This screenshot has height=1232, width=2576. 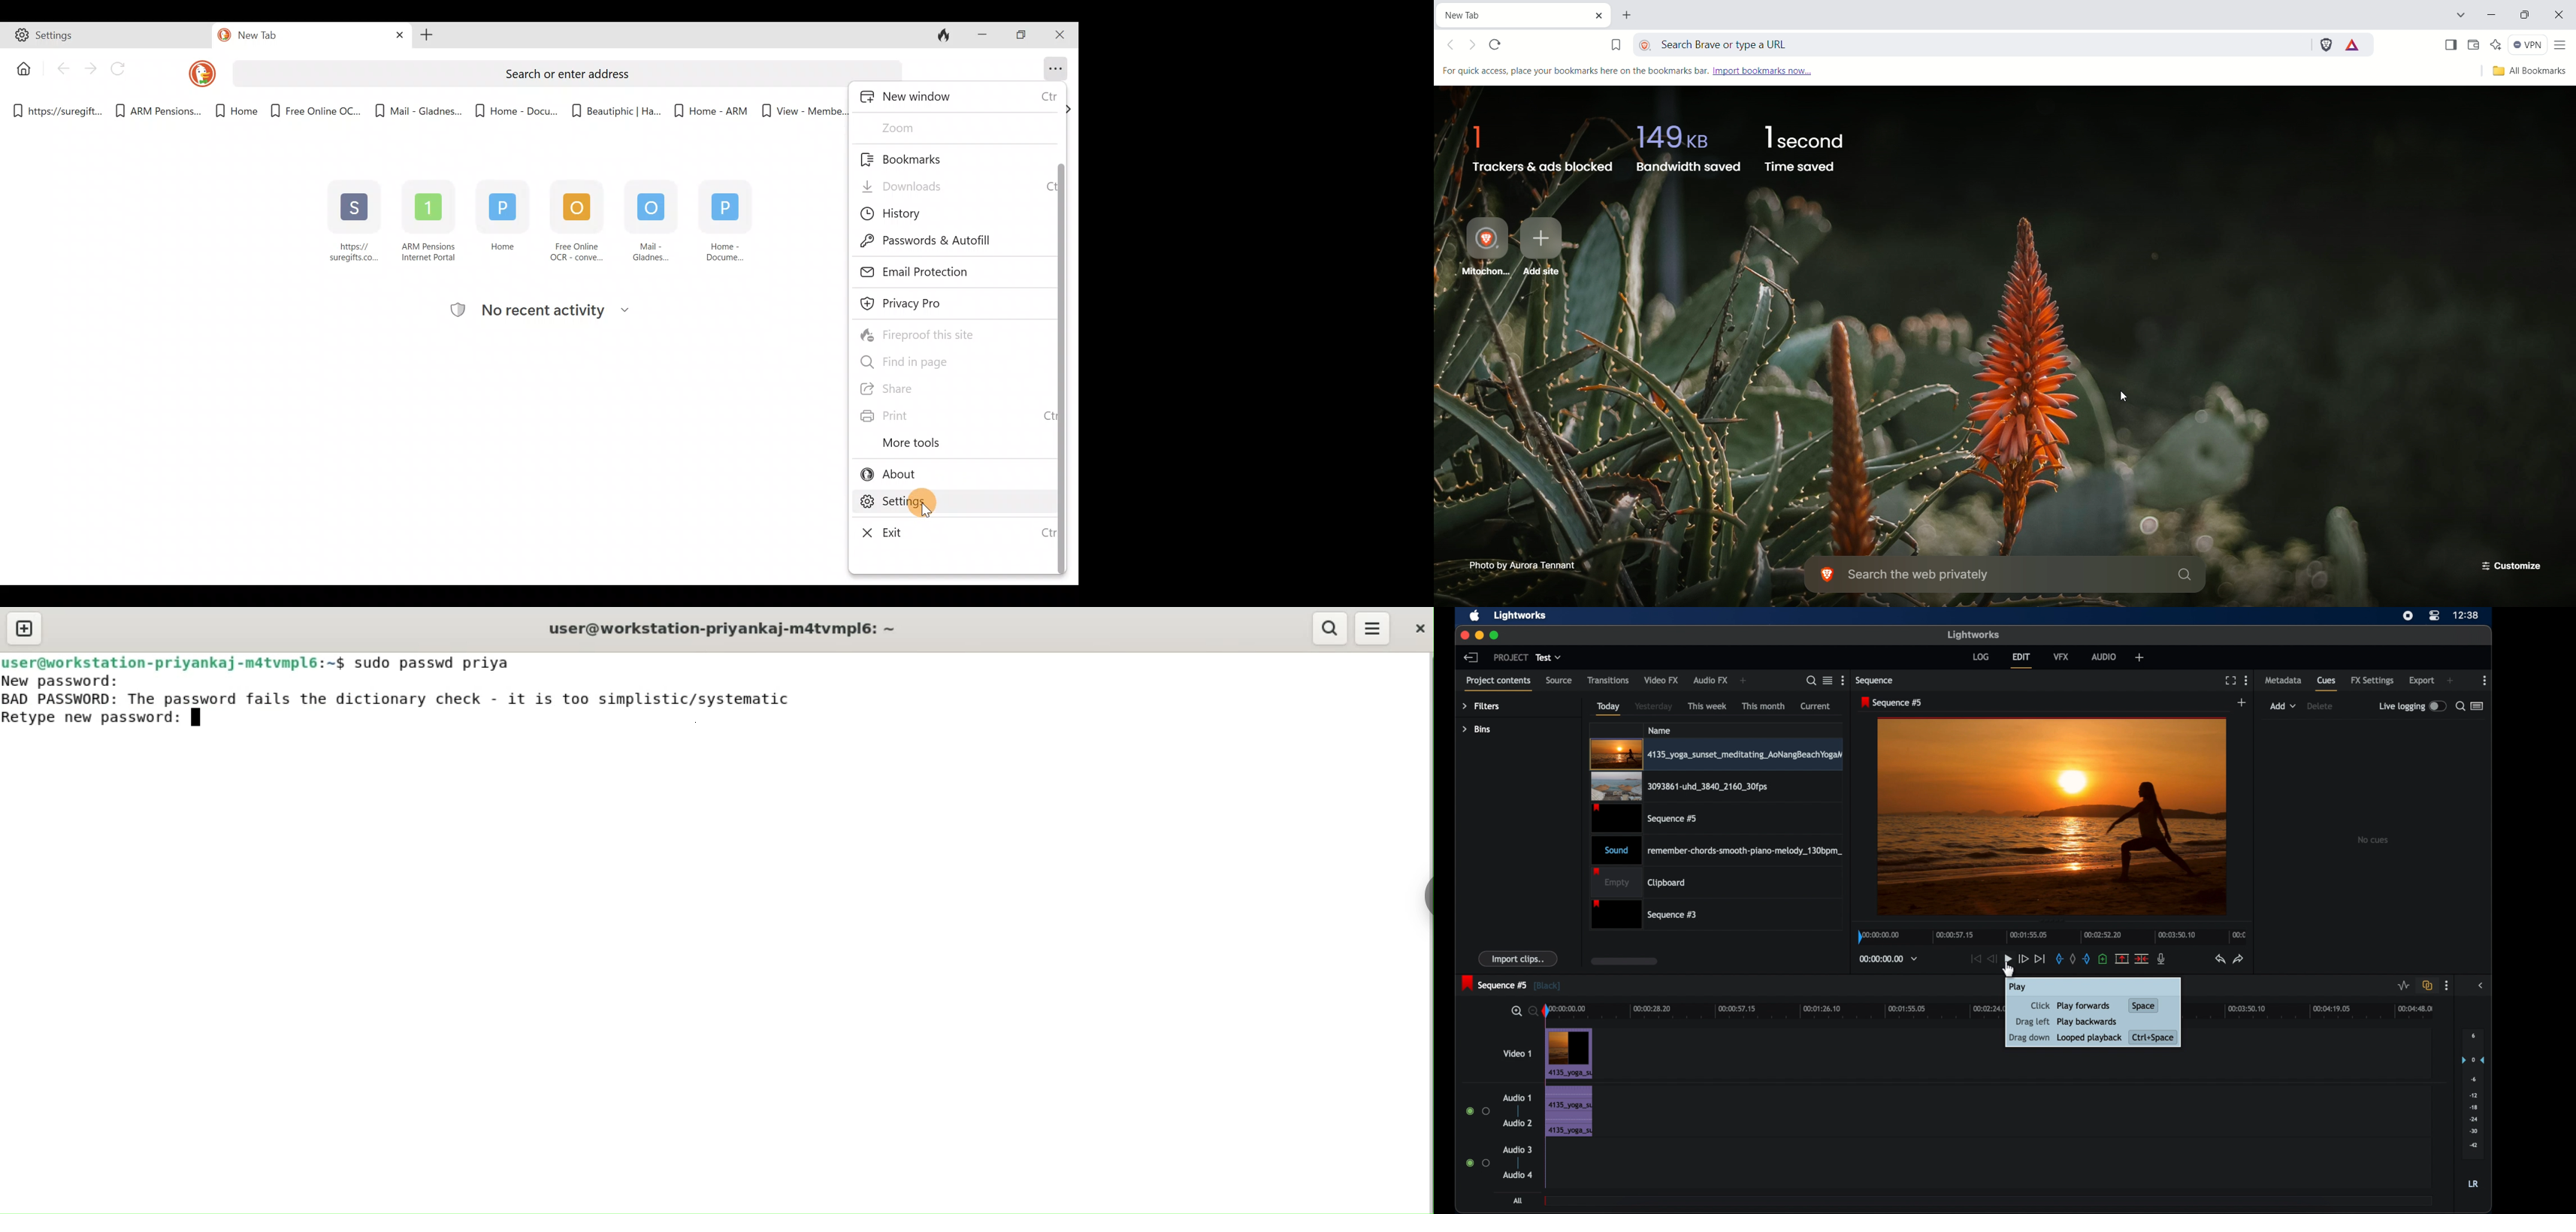 What do you see at coordinates (106, 35) in the screenshot?
I see `Tab 1 ` at bounding box center [106, 35].